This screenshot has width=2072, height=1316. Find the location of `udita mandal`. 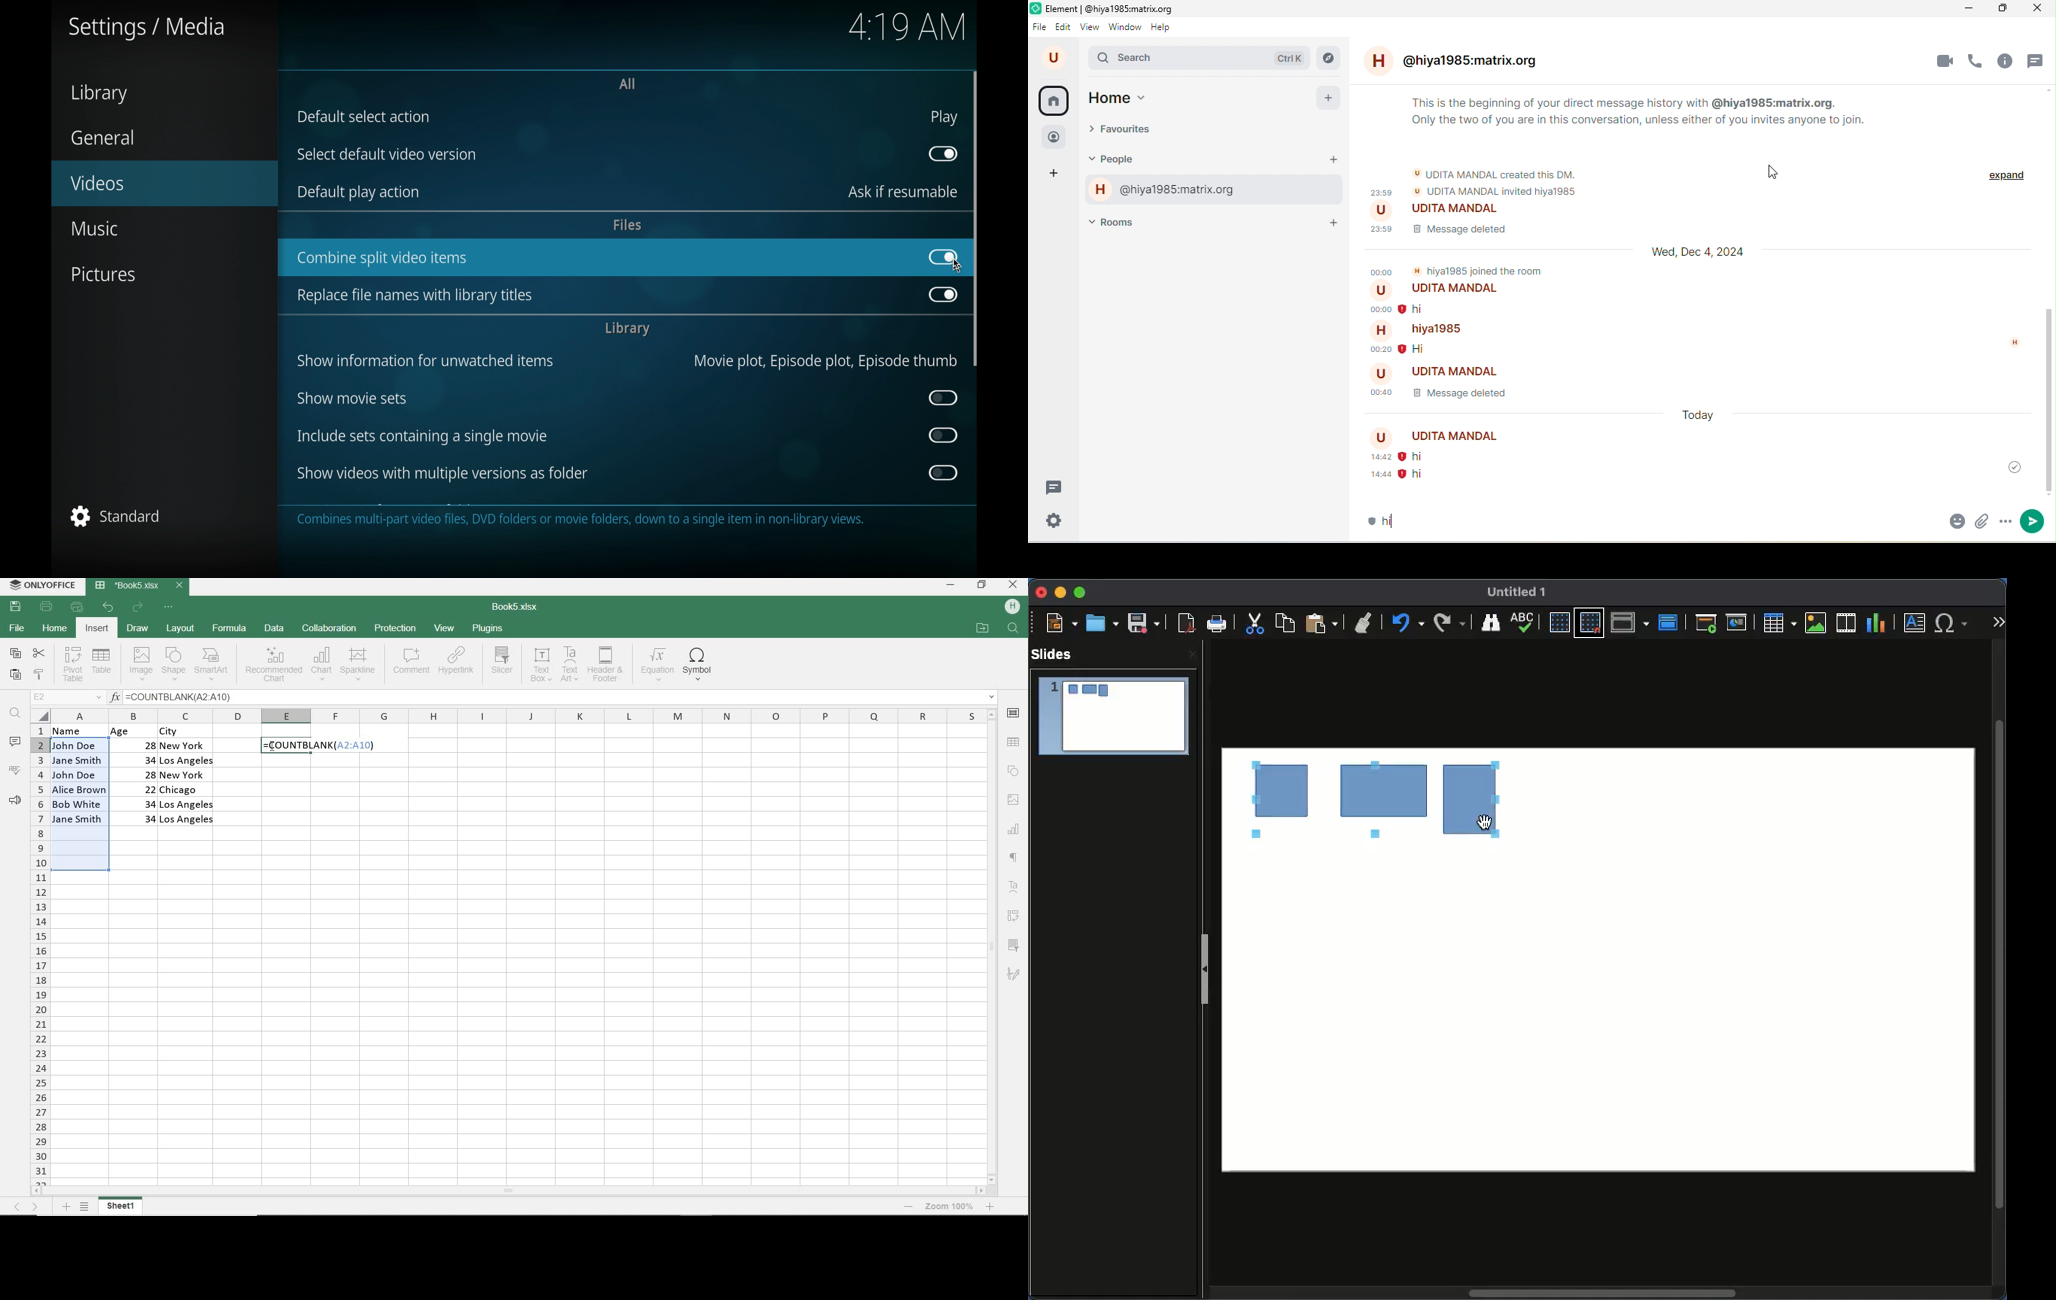

udita mandal is located at coordinates (1439, 211).